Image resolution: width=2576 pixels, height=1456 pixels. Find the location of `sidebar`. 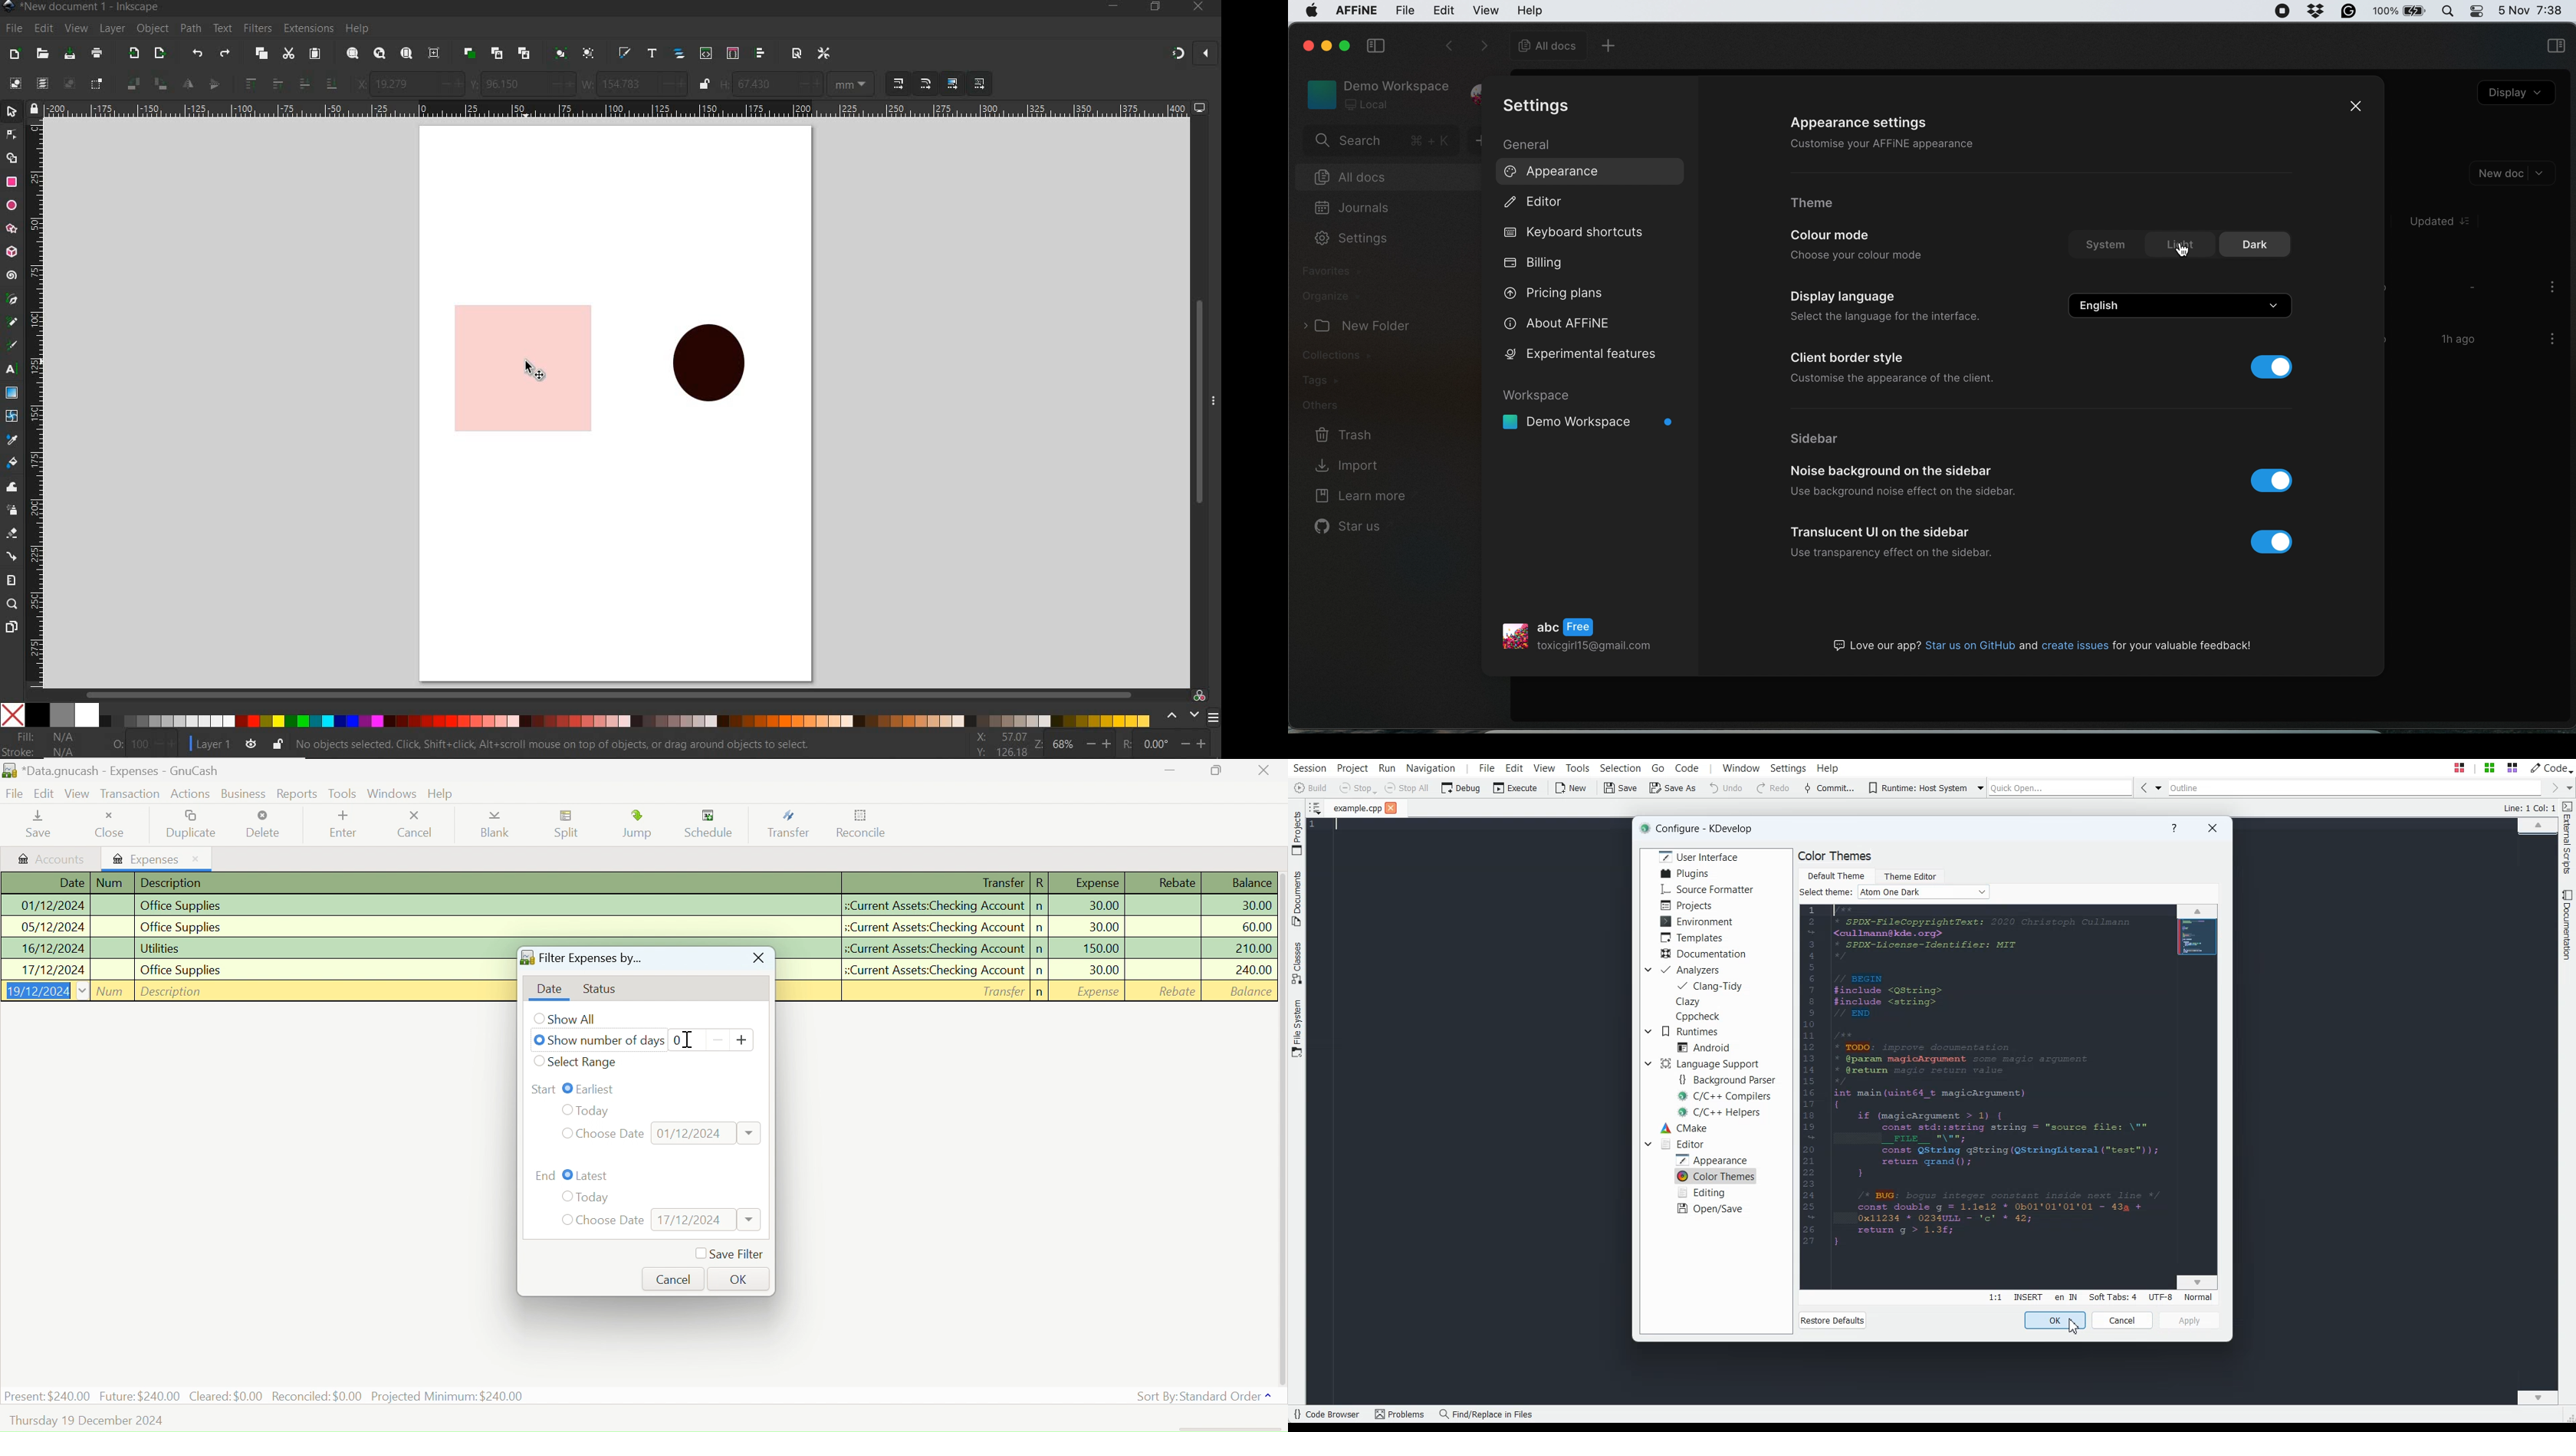

sidebar is located at coordinates (1833, 440).